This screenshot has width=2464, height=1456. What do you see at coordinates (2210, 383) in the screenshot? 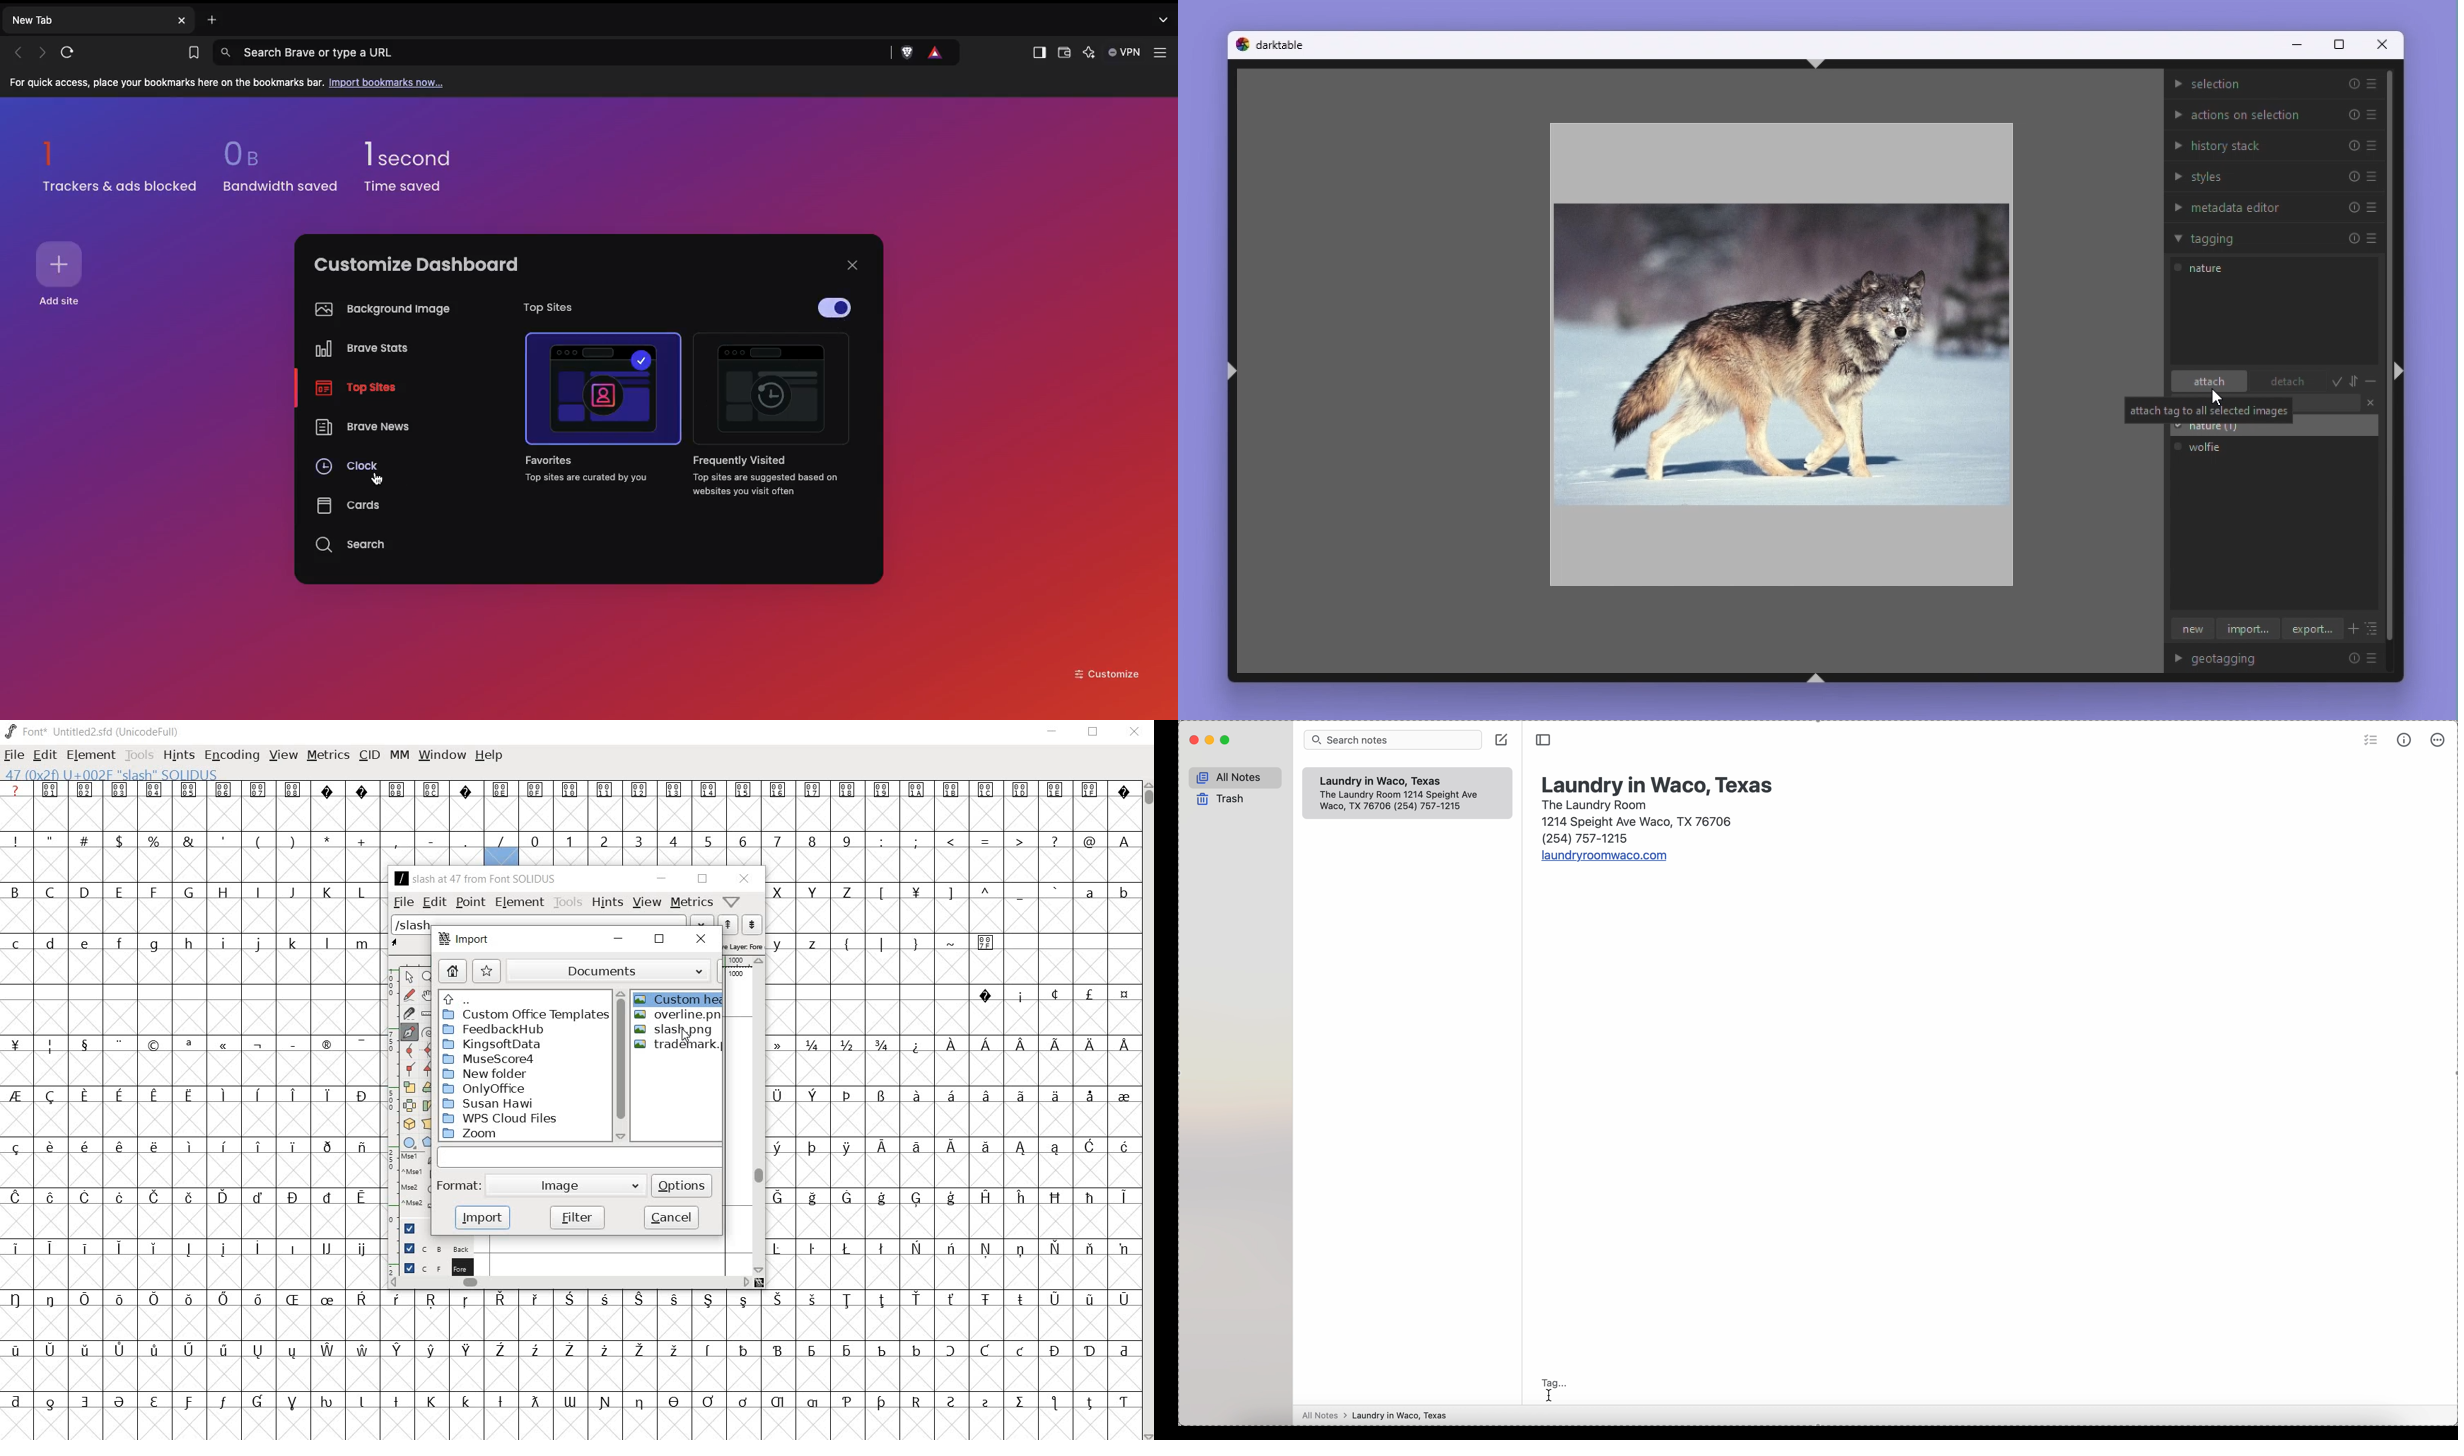
I see `Attach` at bounding box center [2210, 383].